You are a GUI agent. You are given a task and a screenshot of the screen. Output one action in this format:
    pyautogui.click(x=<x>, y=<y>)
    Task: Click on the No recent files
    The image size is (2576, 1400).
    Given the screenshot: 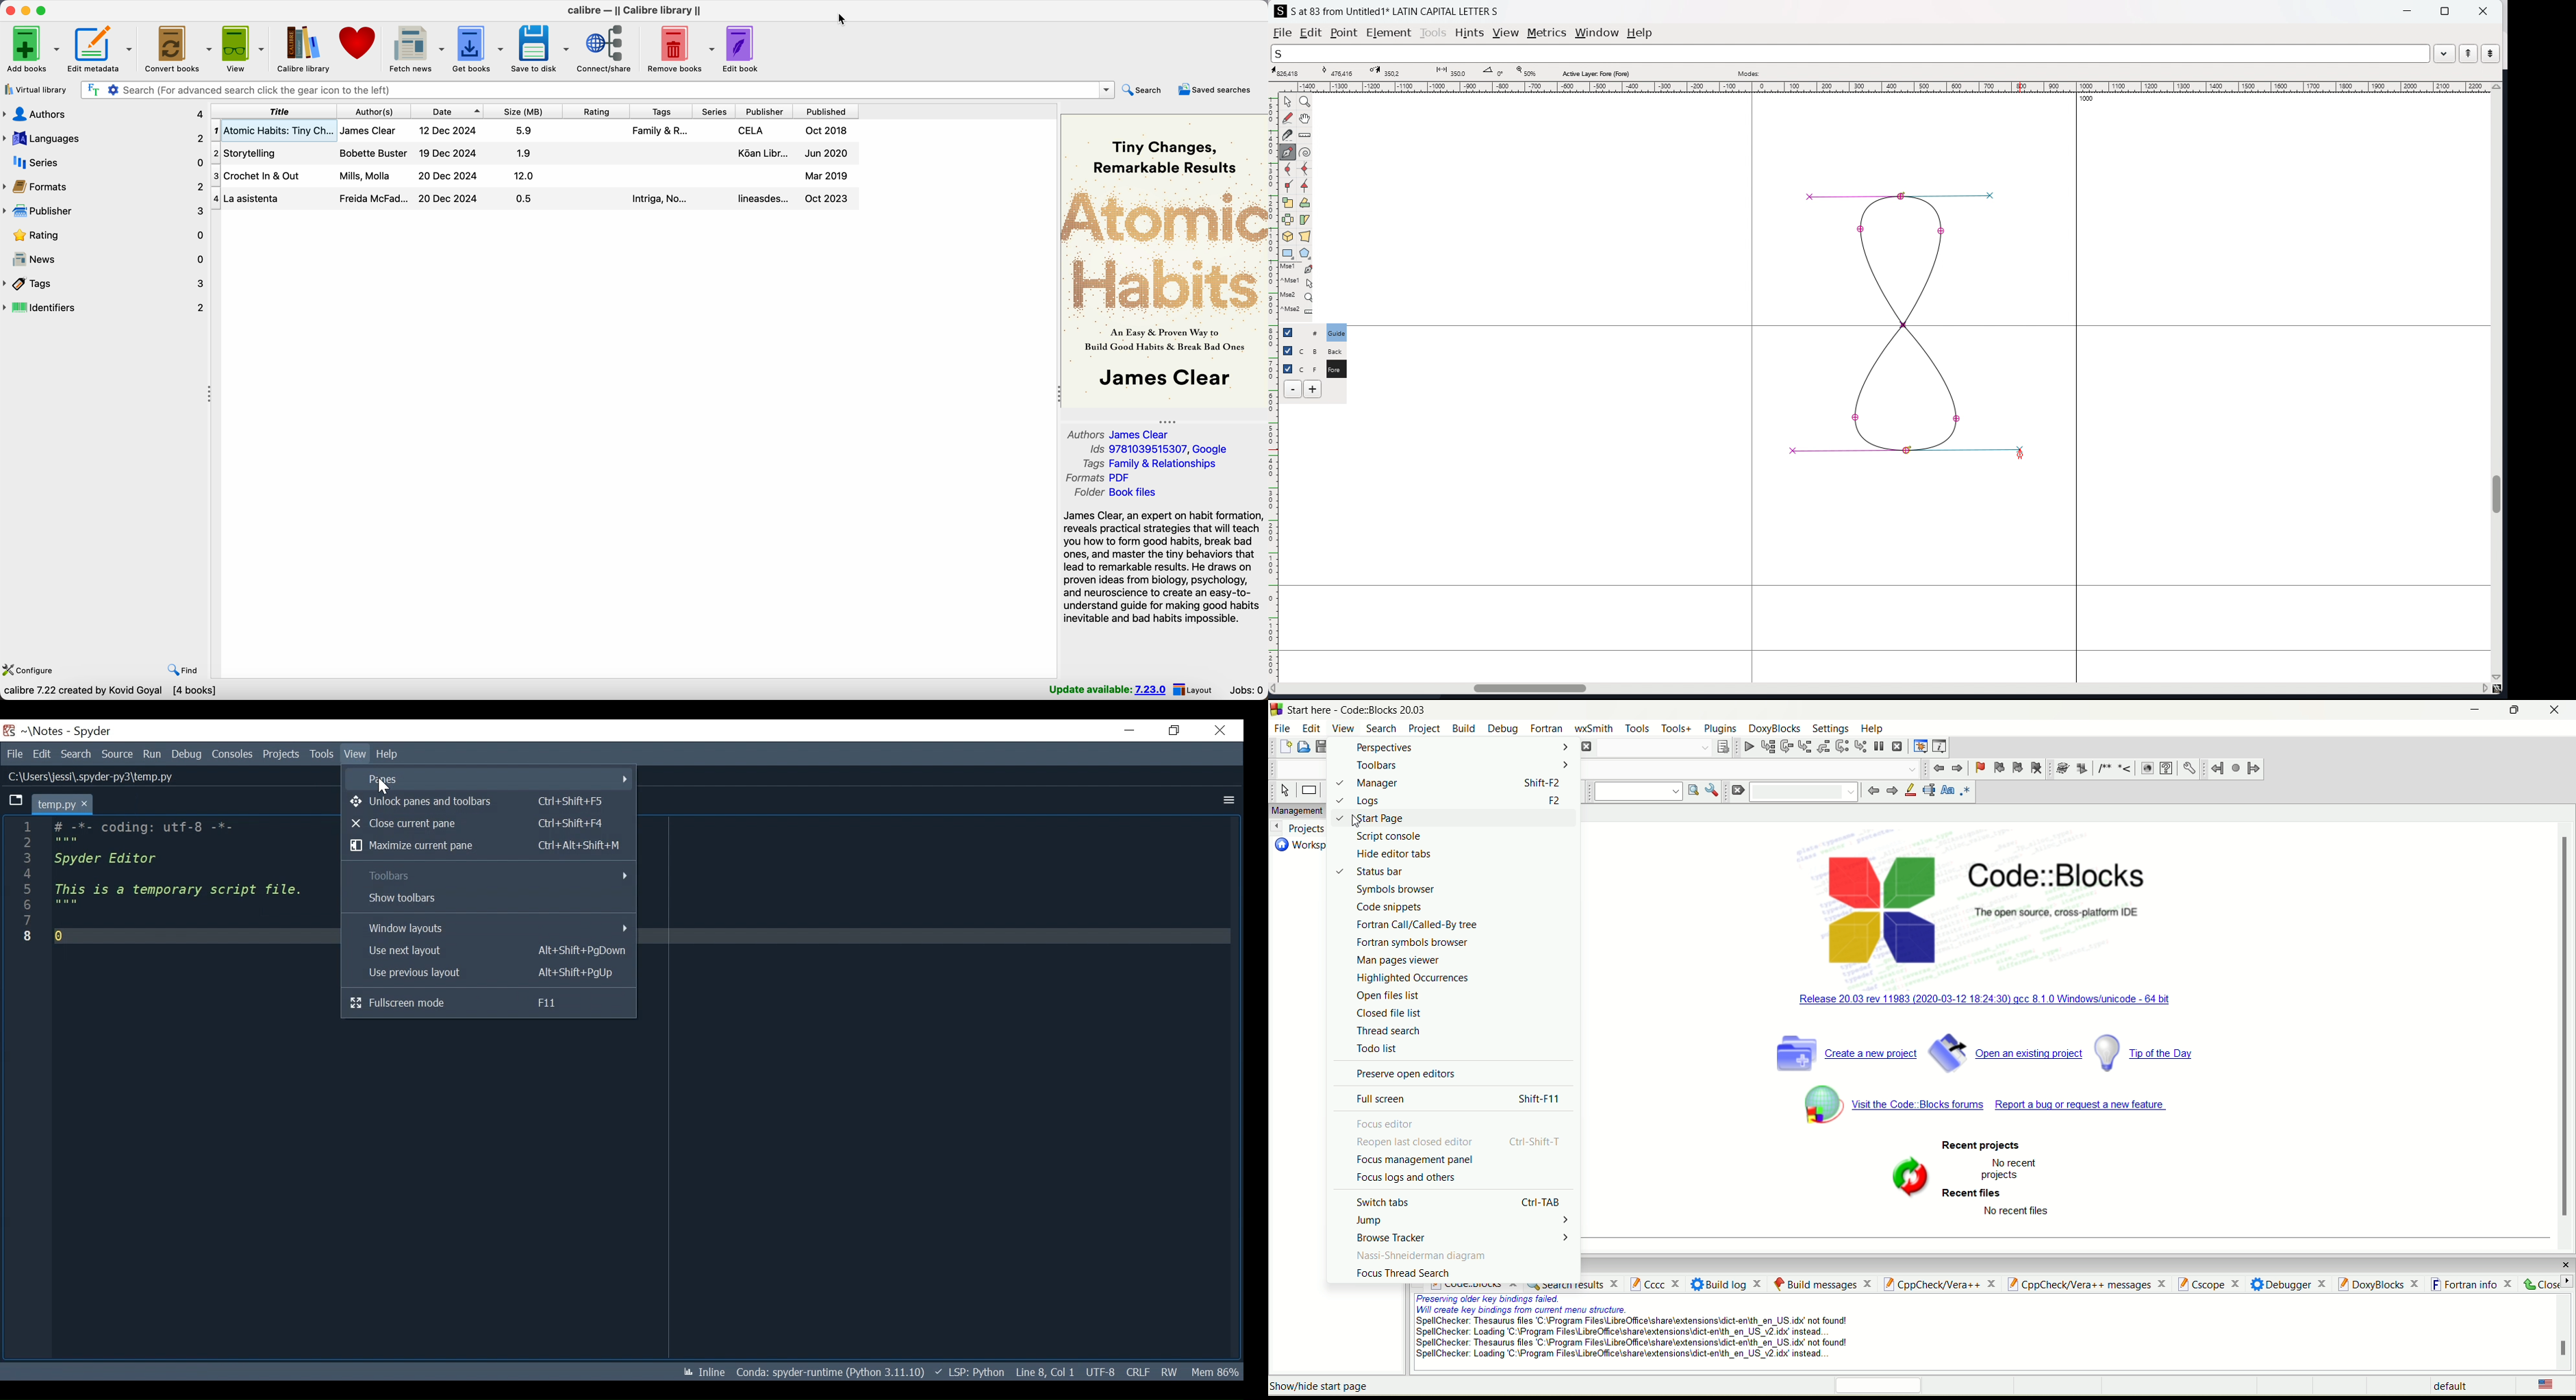 What is the action you would take?
    pyautogui.click(x=2024, y=1212)
    